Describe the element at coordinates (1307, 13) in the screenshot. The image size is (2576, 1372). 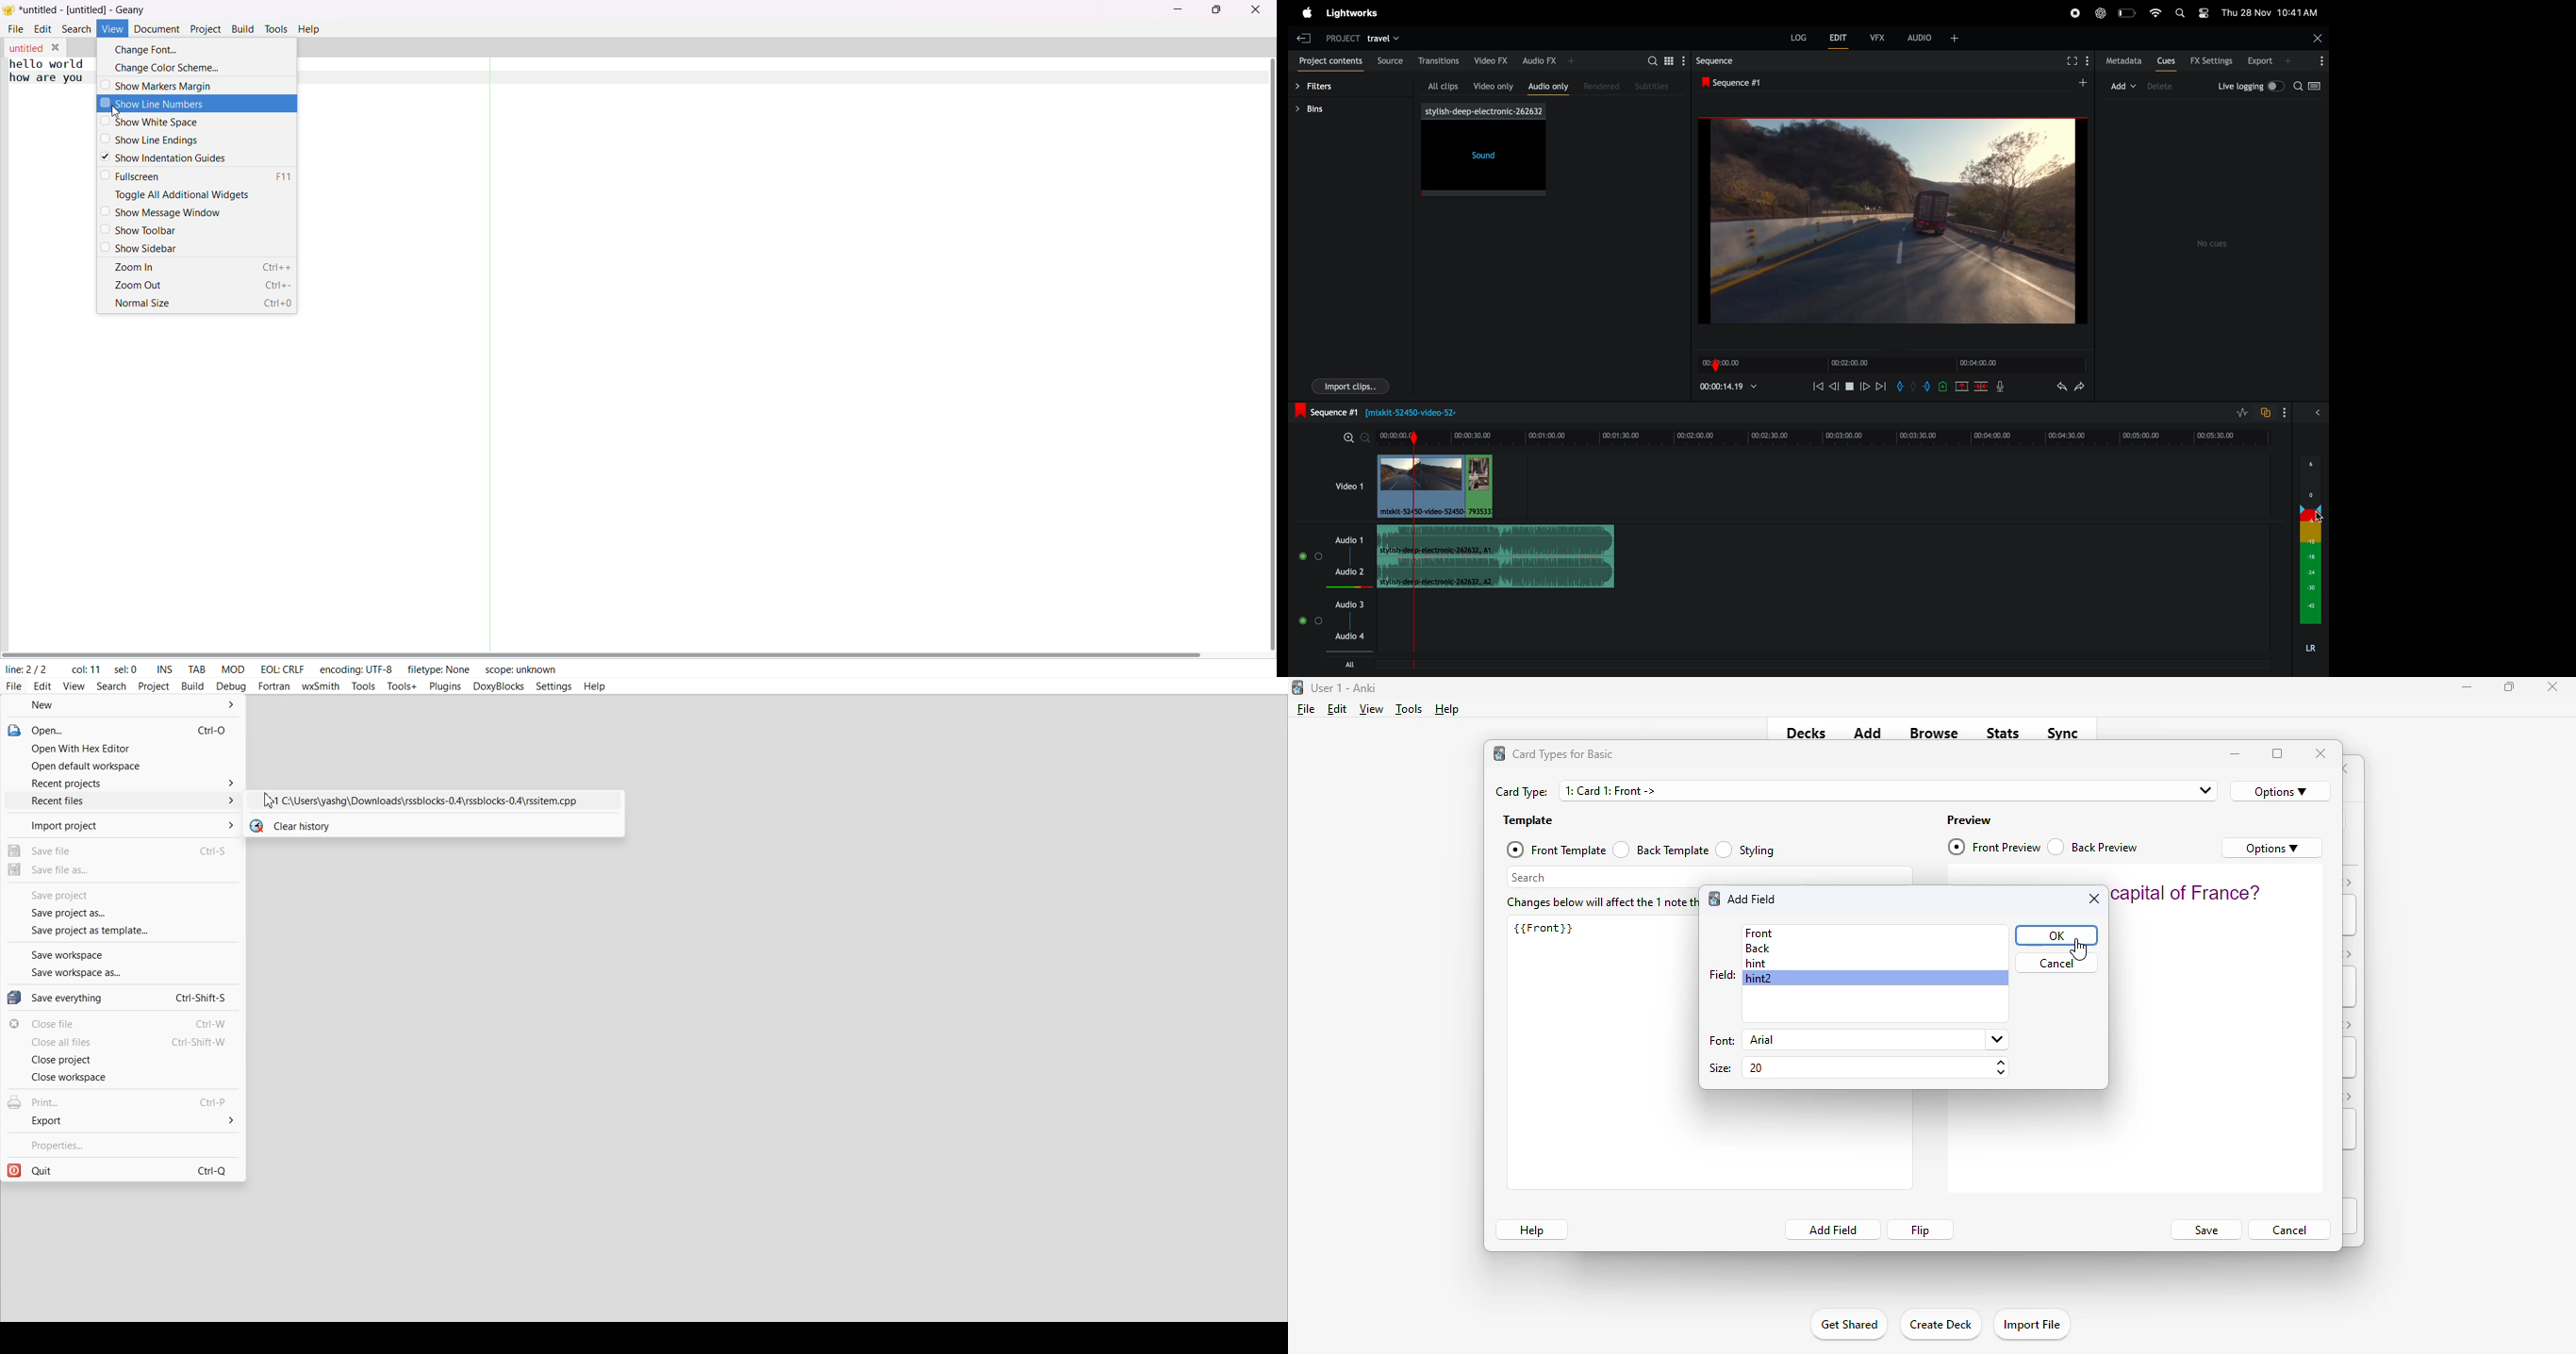
I see `apple meu` at that location.